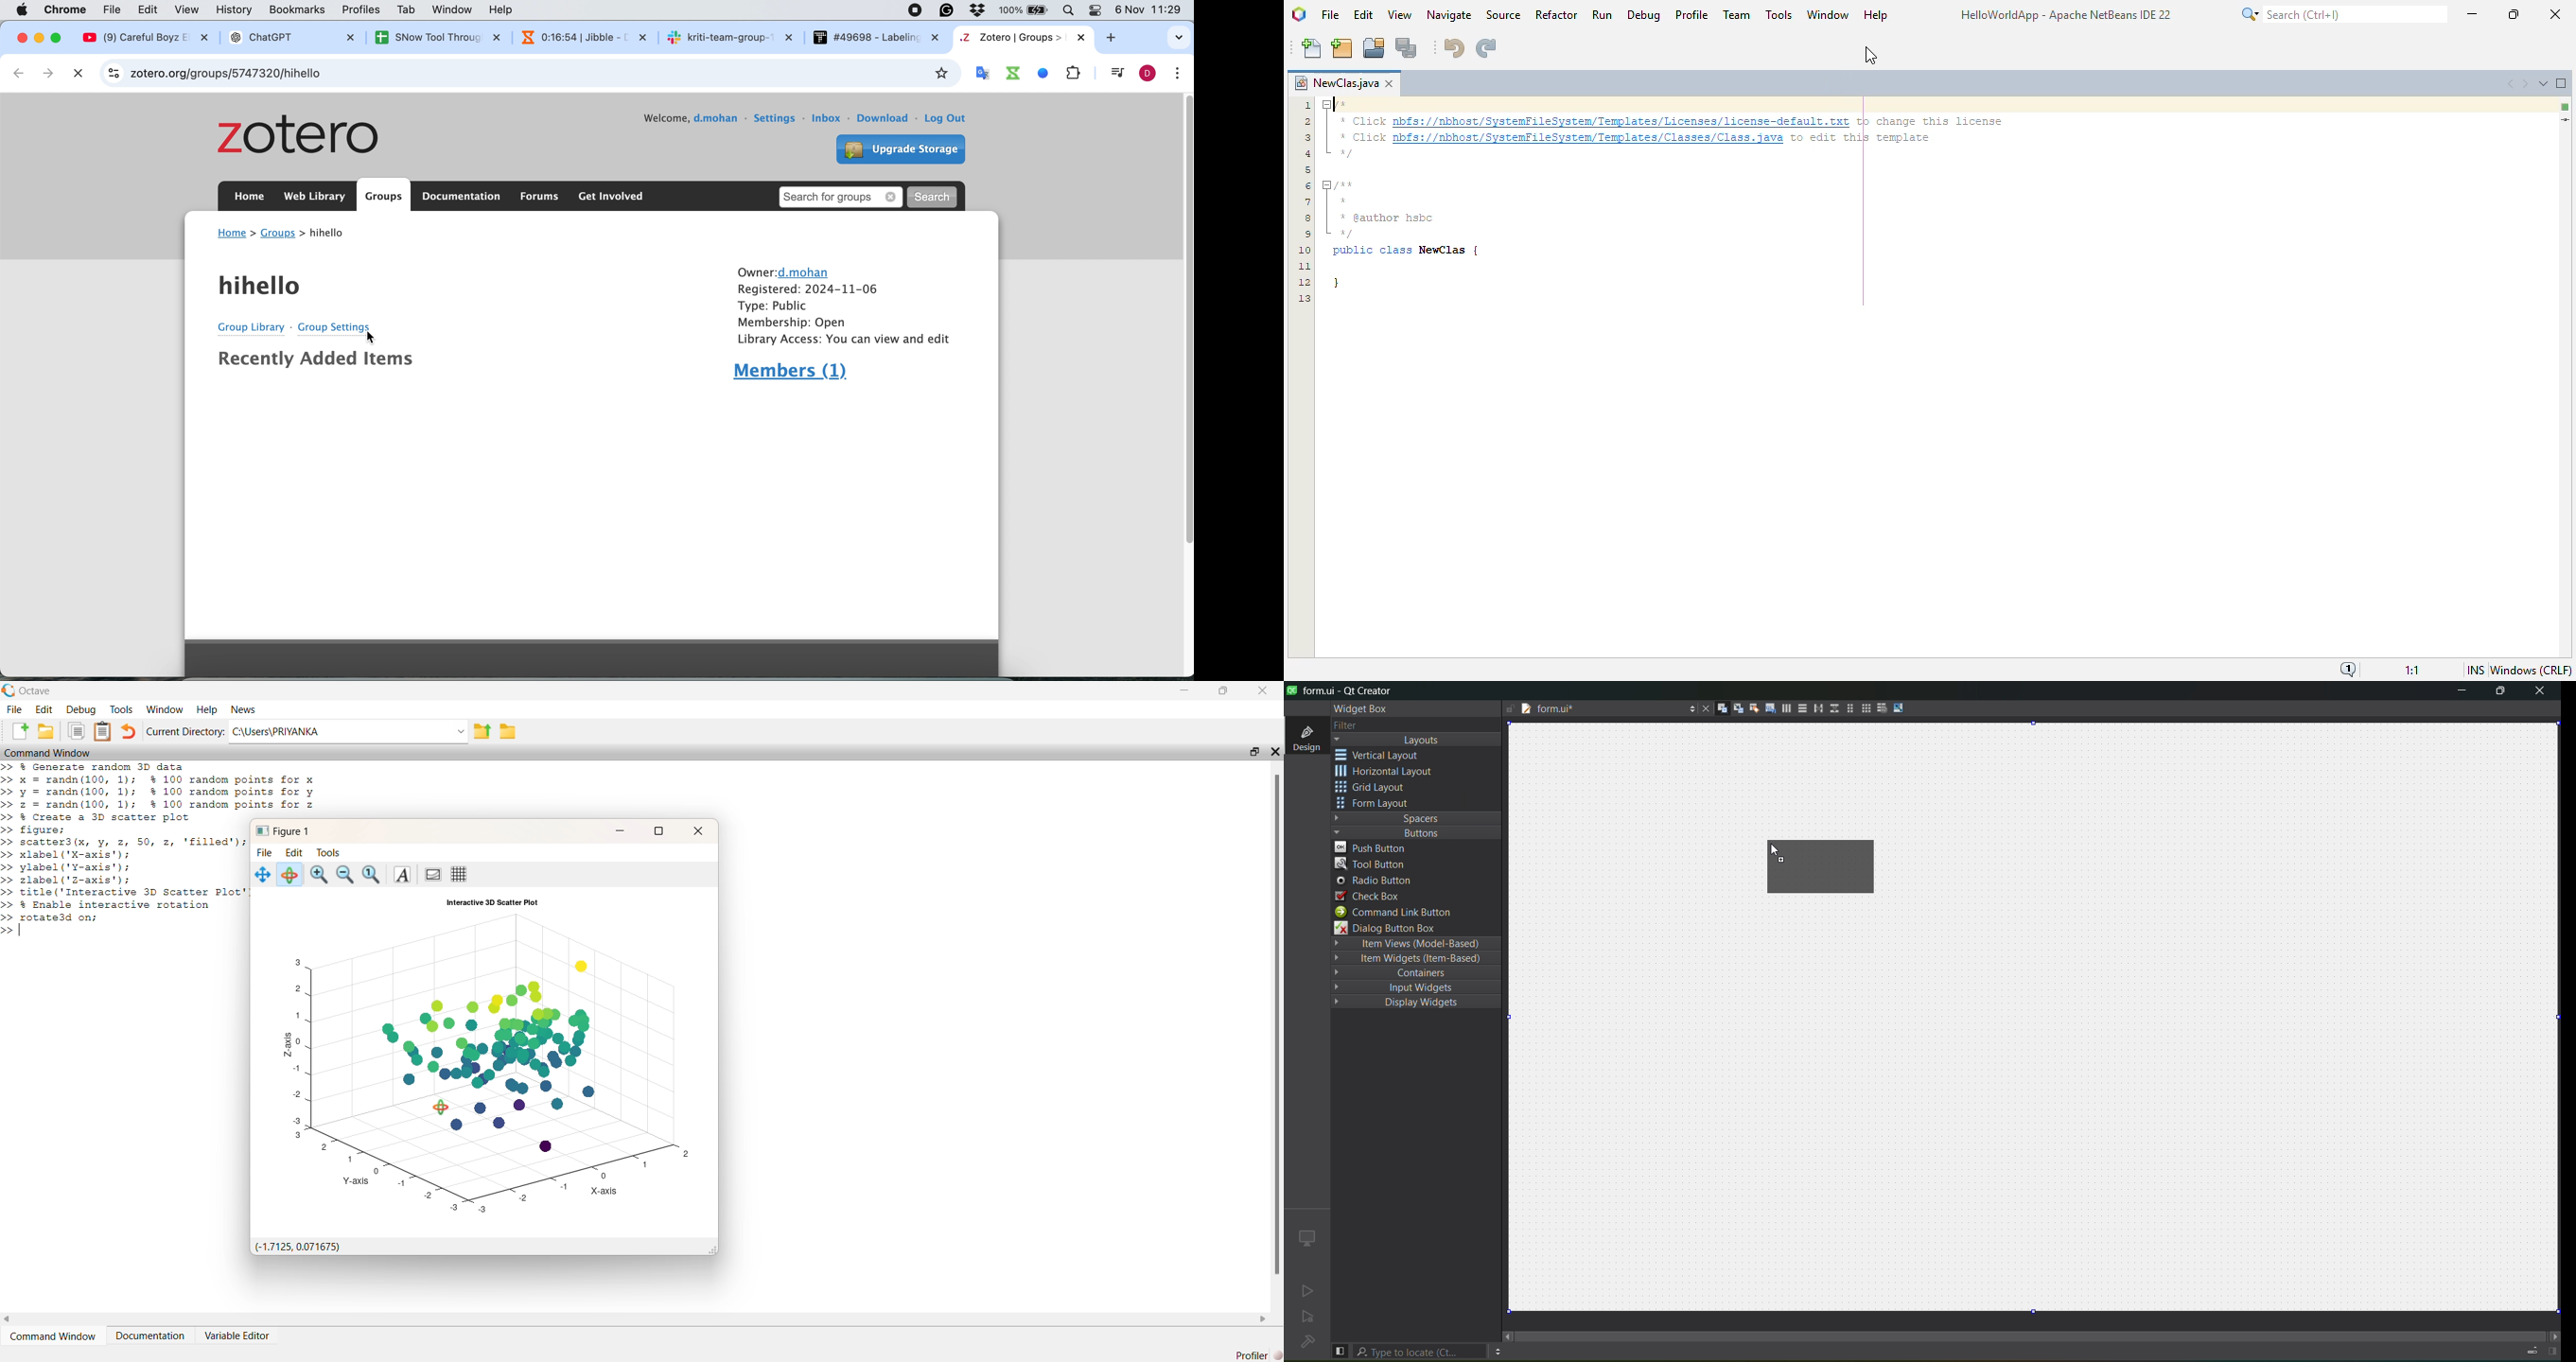 The height and width of the screenshot is (1372, 2576). I want to click on Command Window, so click(52, 1336).